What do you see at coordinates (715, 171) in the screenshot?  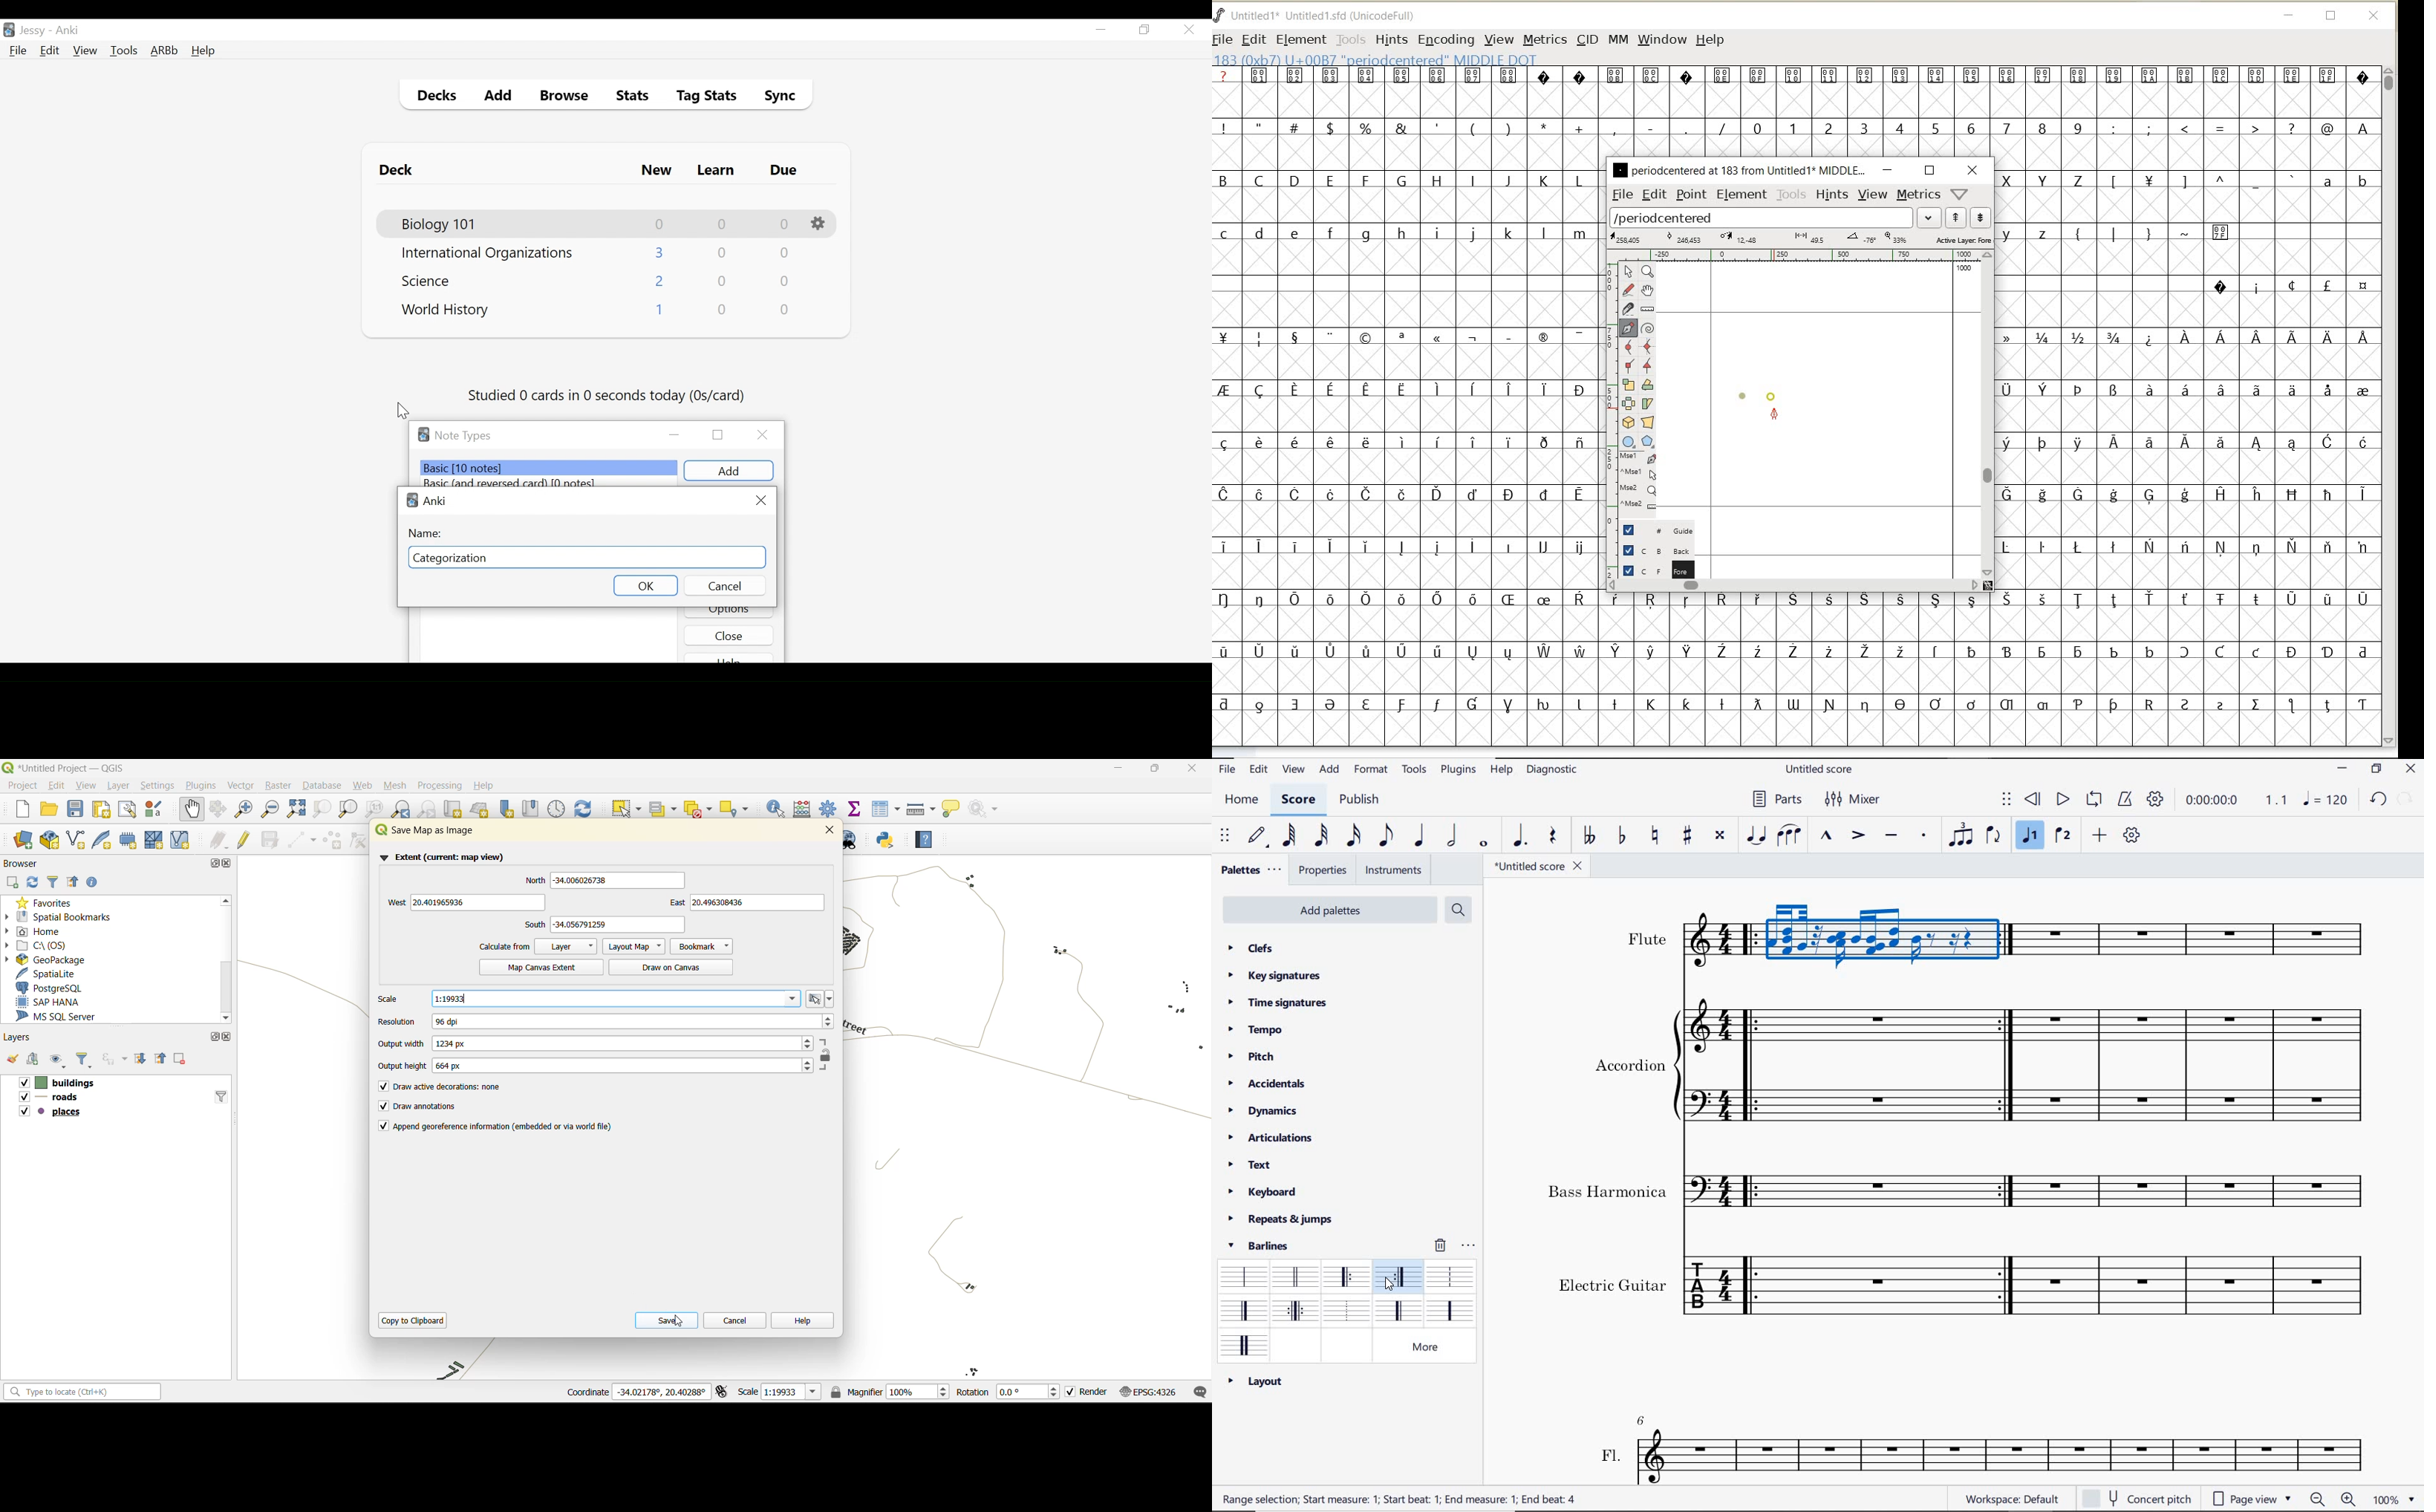 I see `Learn` at bounding box center [715, 171].